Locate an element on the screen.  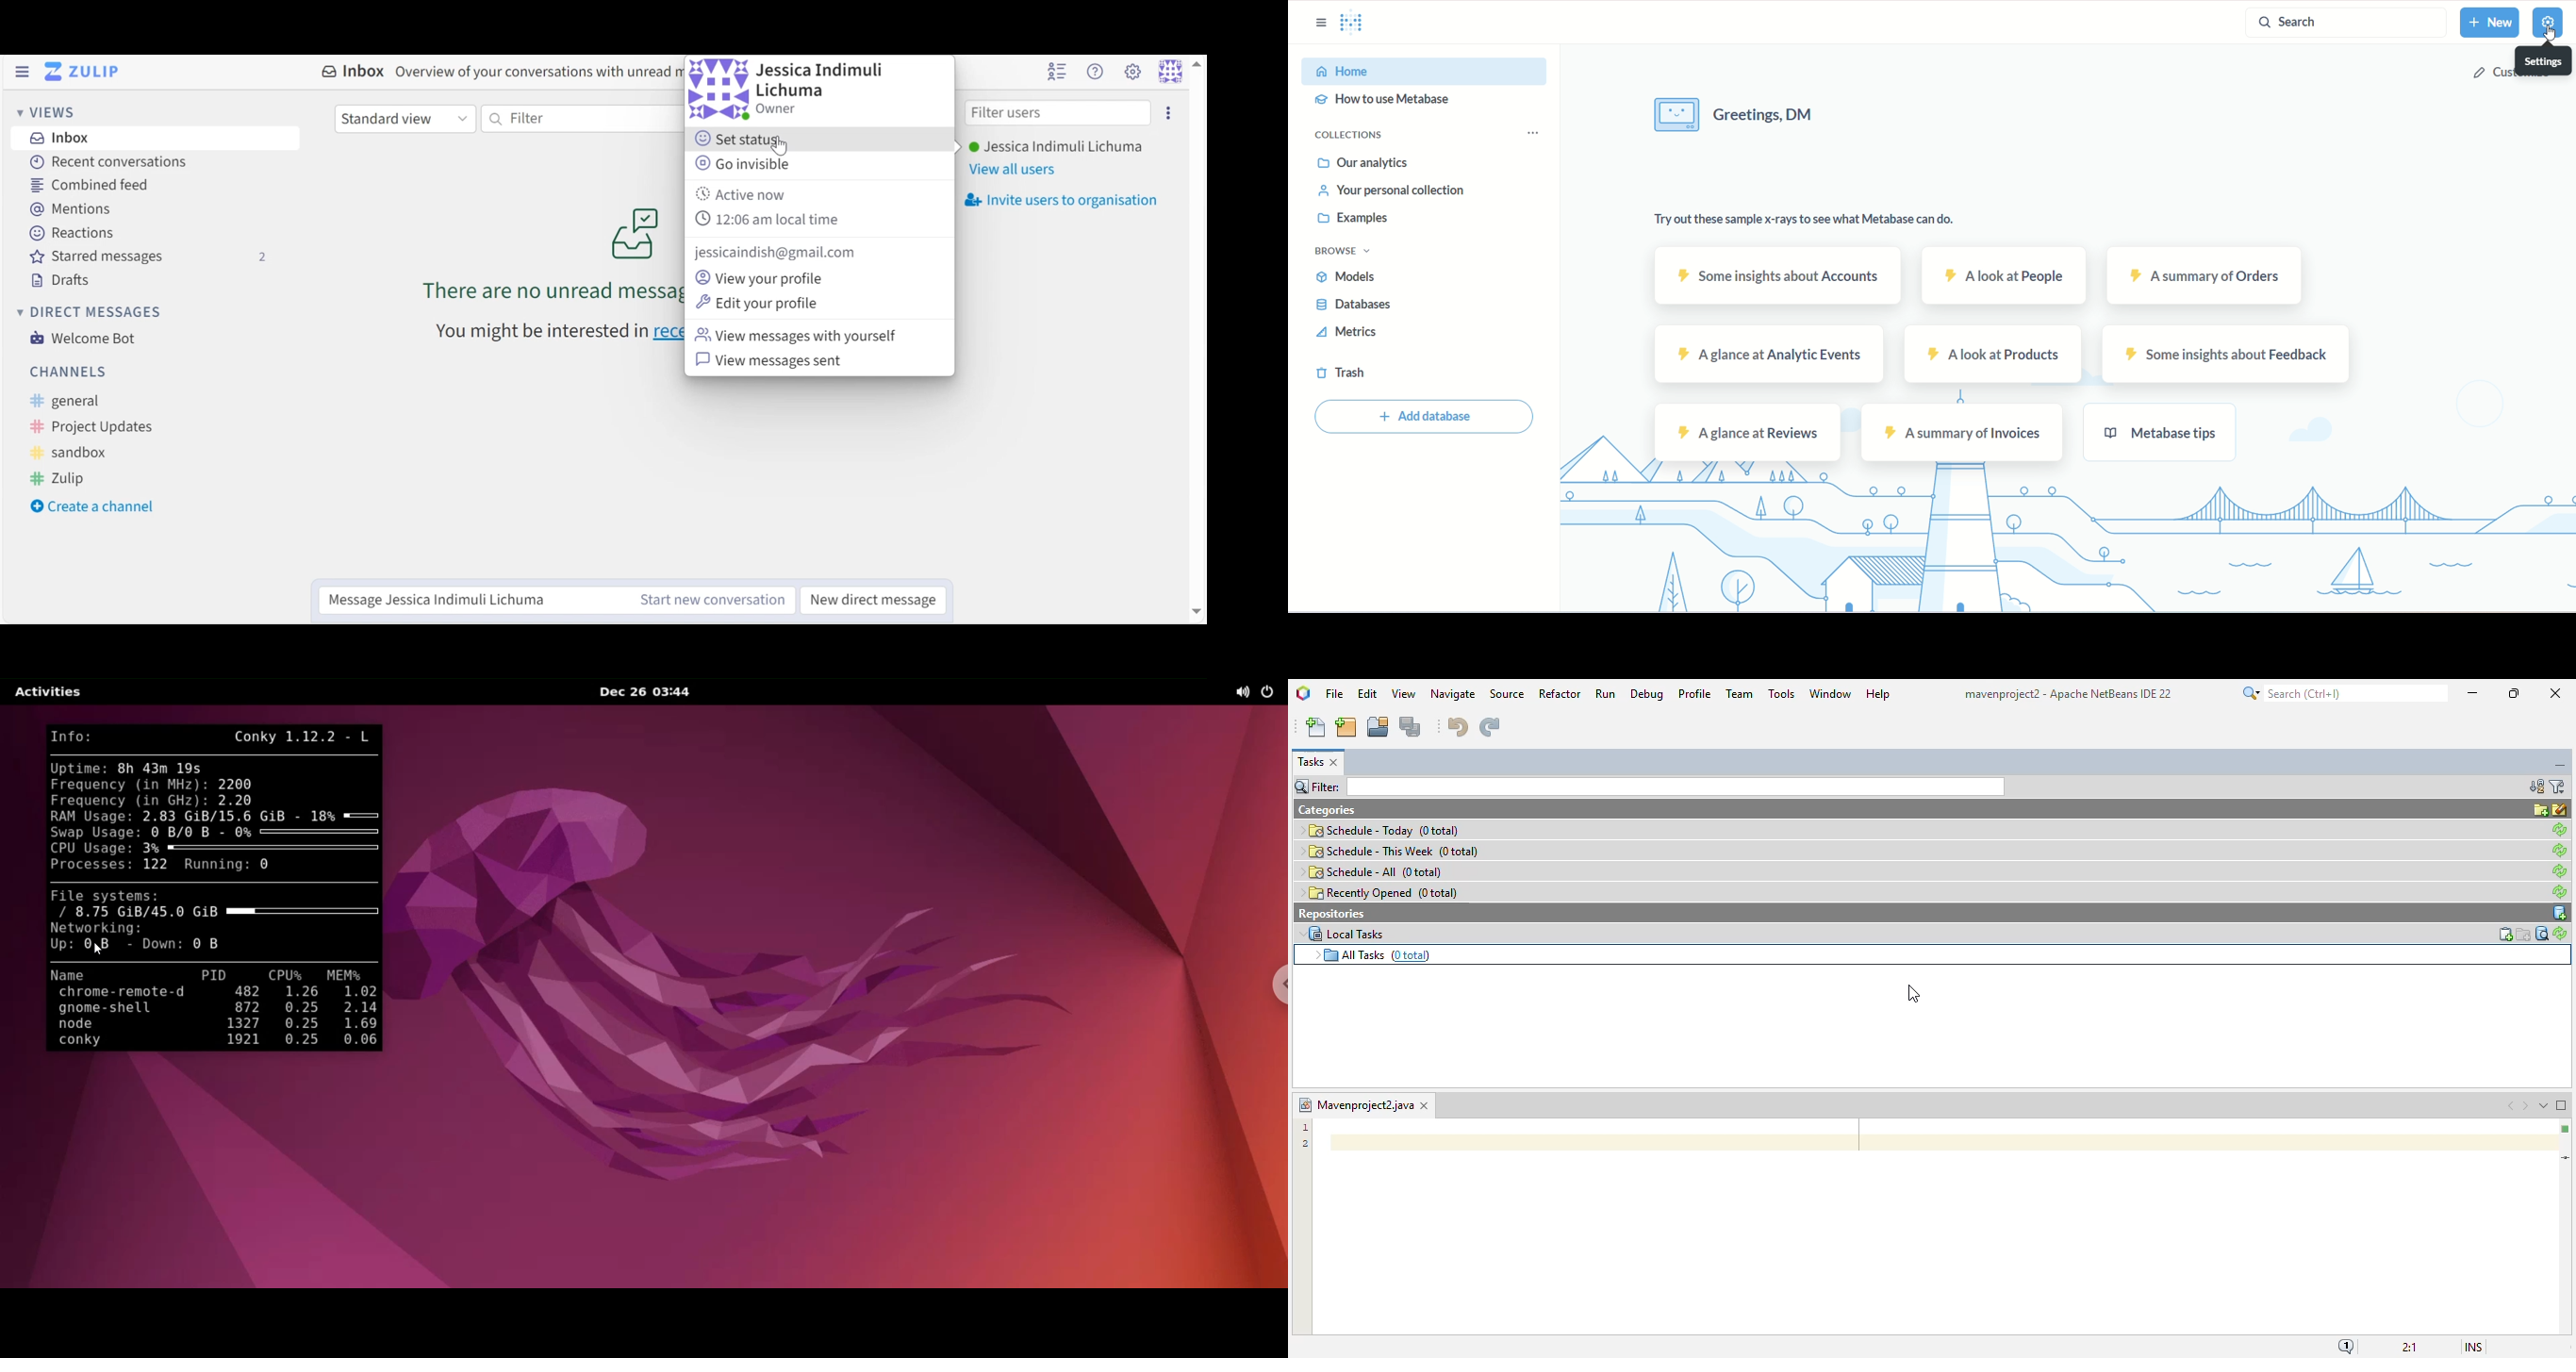
Invite users to your organisation is located at coordinates (1060, 201).